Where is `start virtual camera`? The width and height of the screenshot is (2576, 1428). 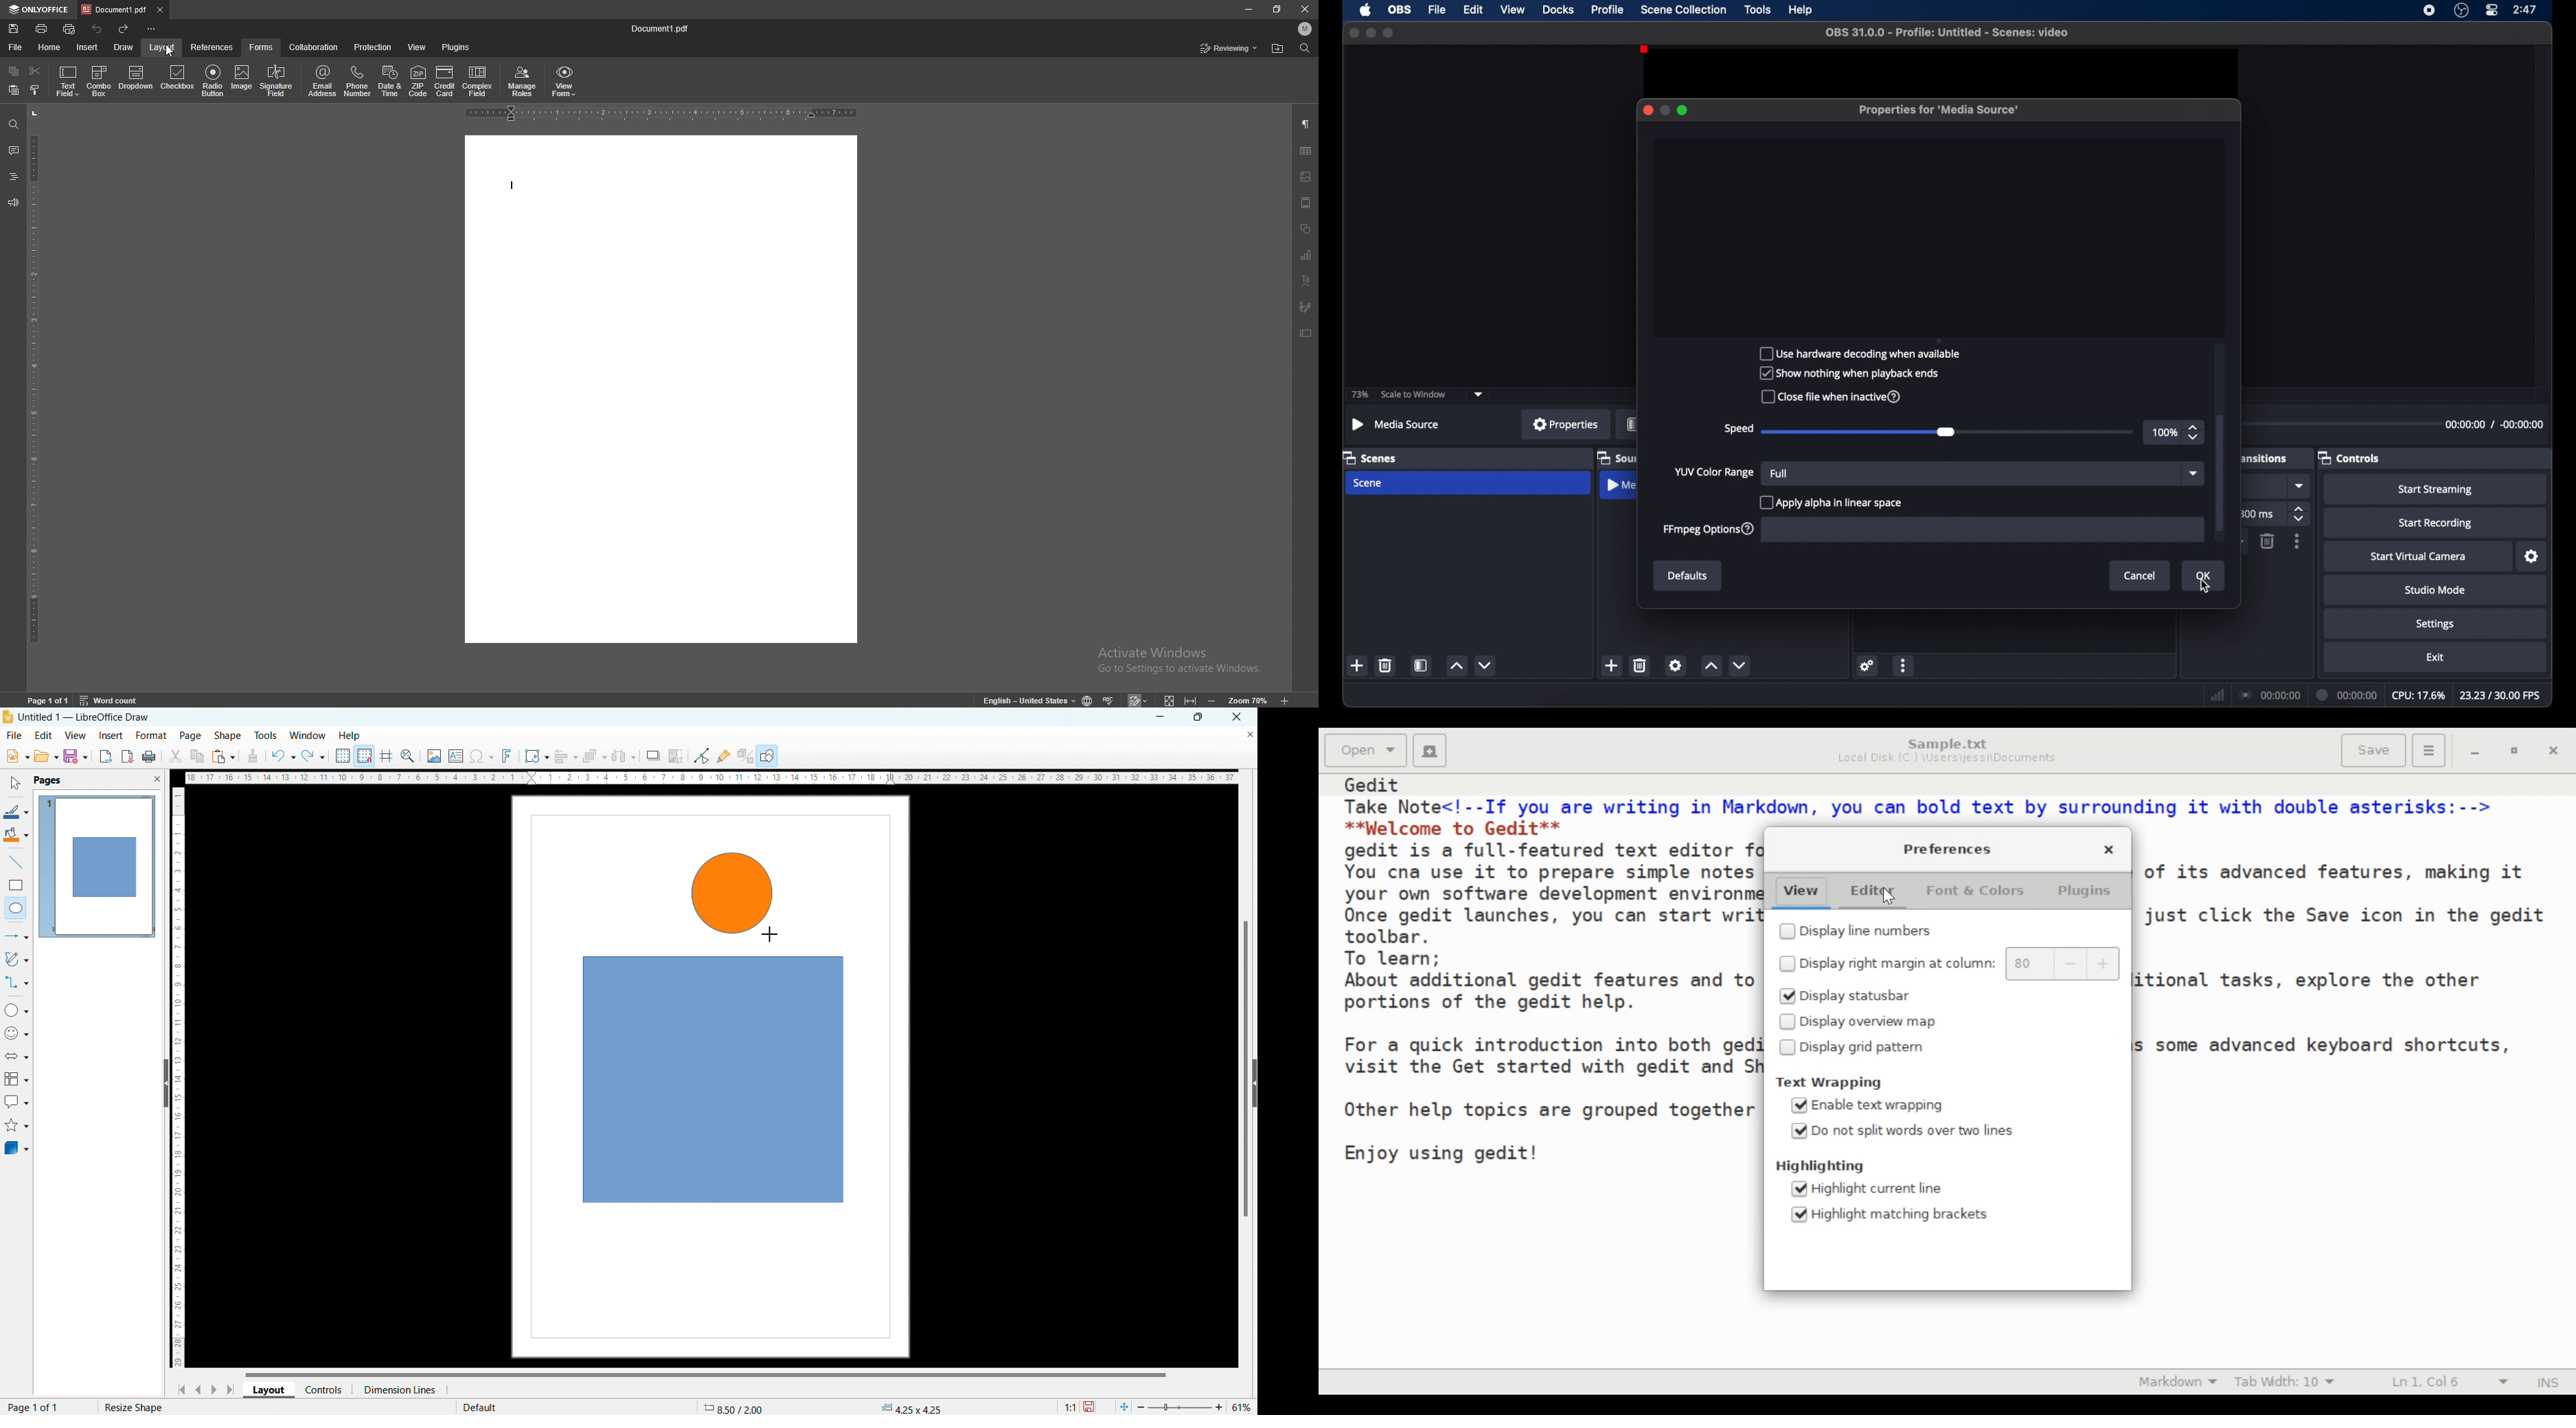
start virtual camera is located at coordinates (2419, 557).